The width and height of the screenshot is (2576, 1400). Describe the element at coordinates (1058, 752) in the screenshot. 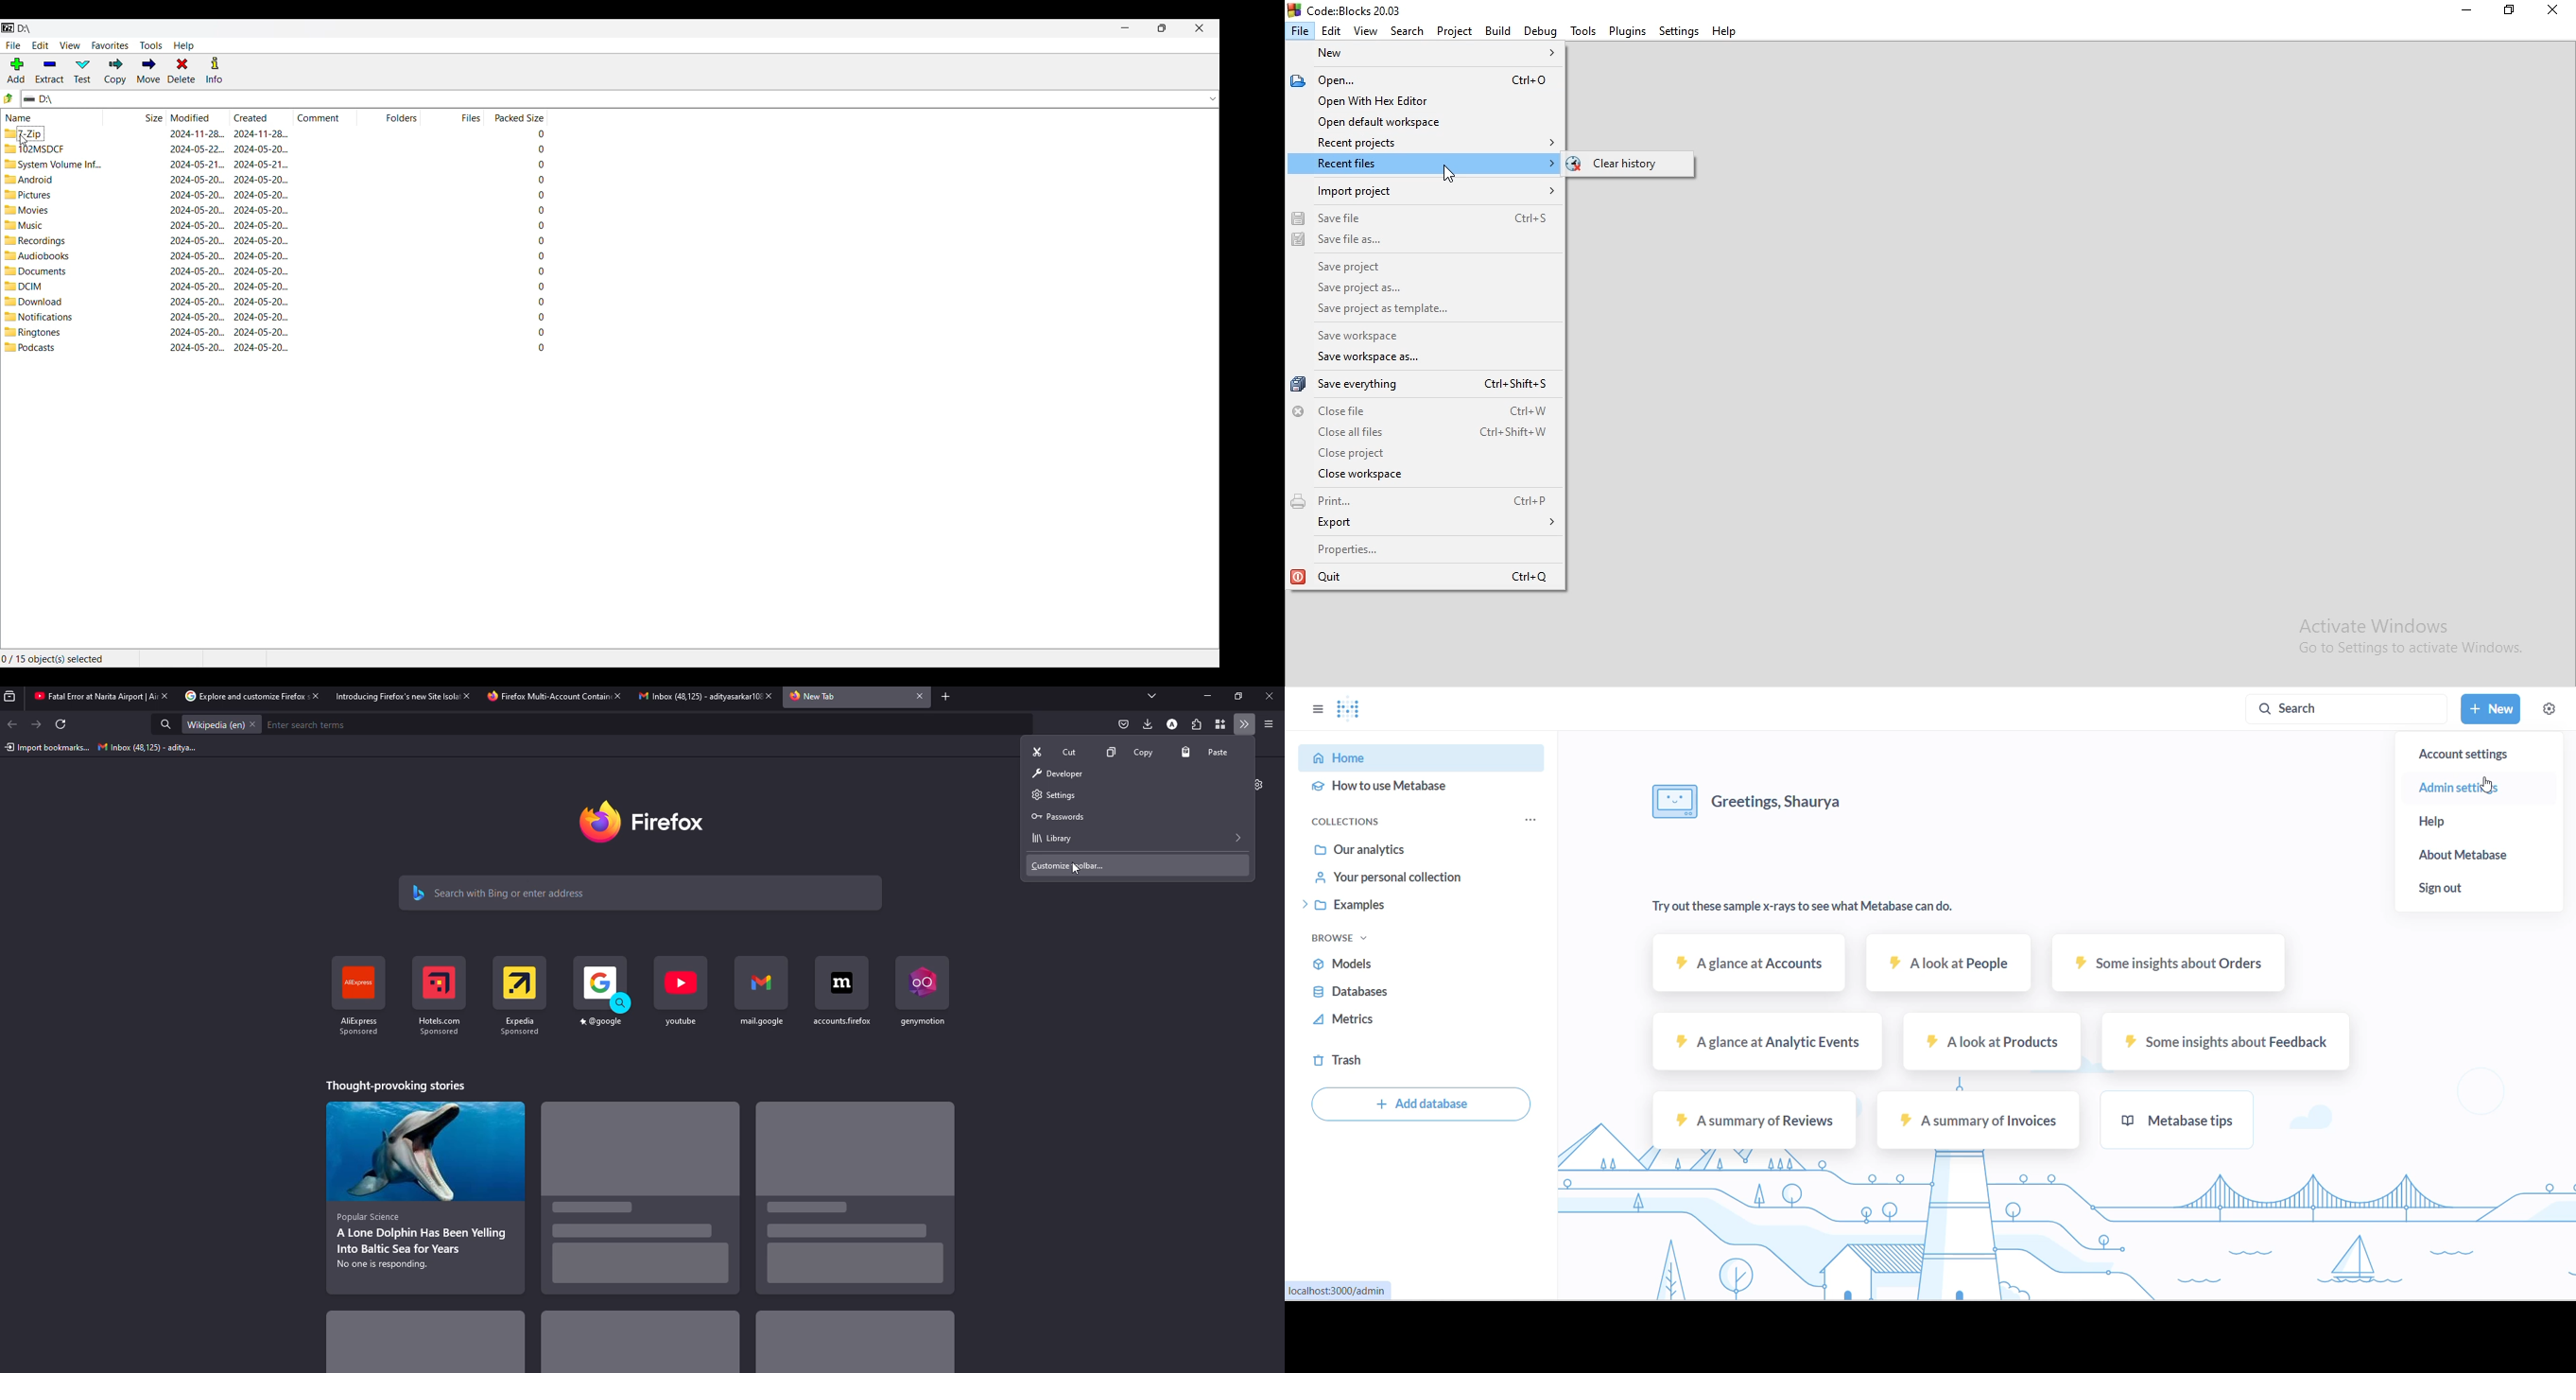

I see `cut` at that location.